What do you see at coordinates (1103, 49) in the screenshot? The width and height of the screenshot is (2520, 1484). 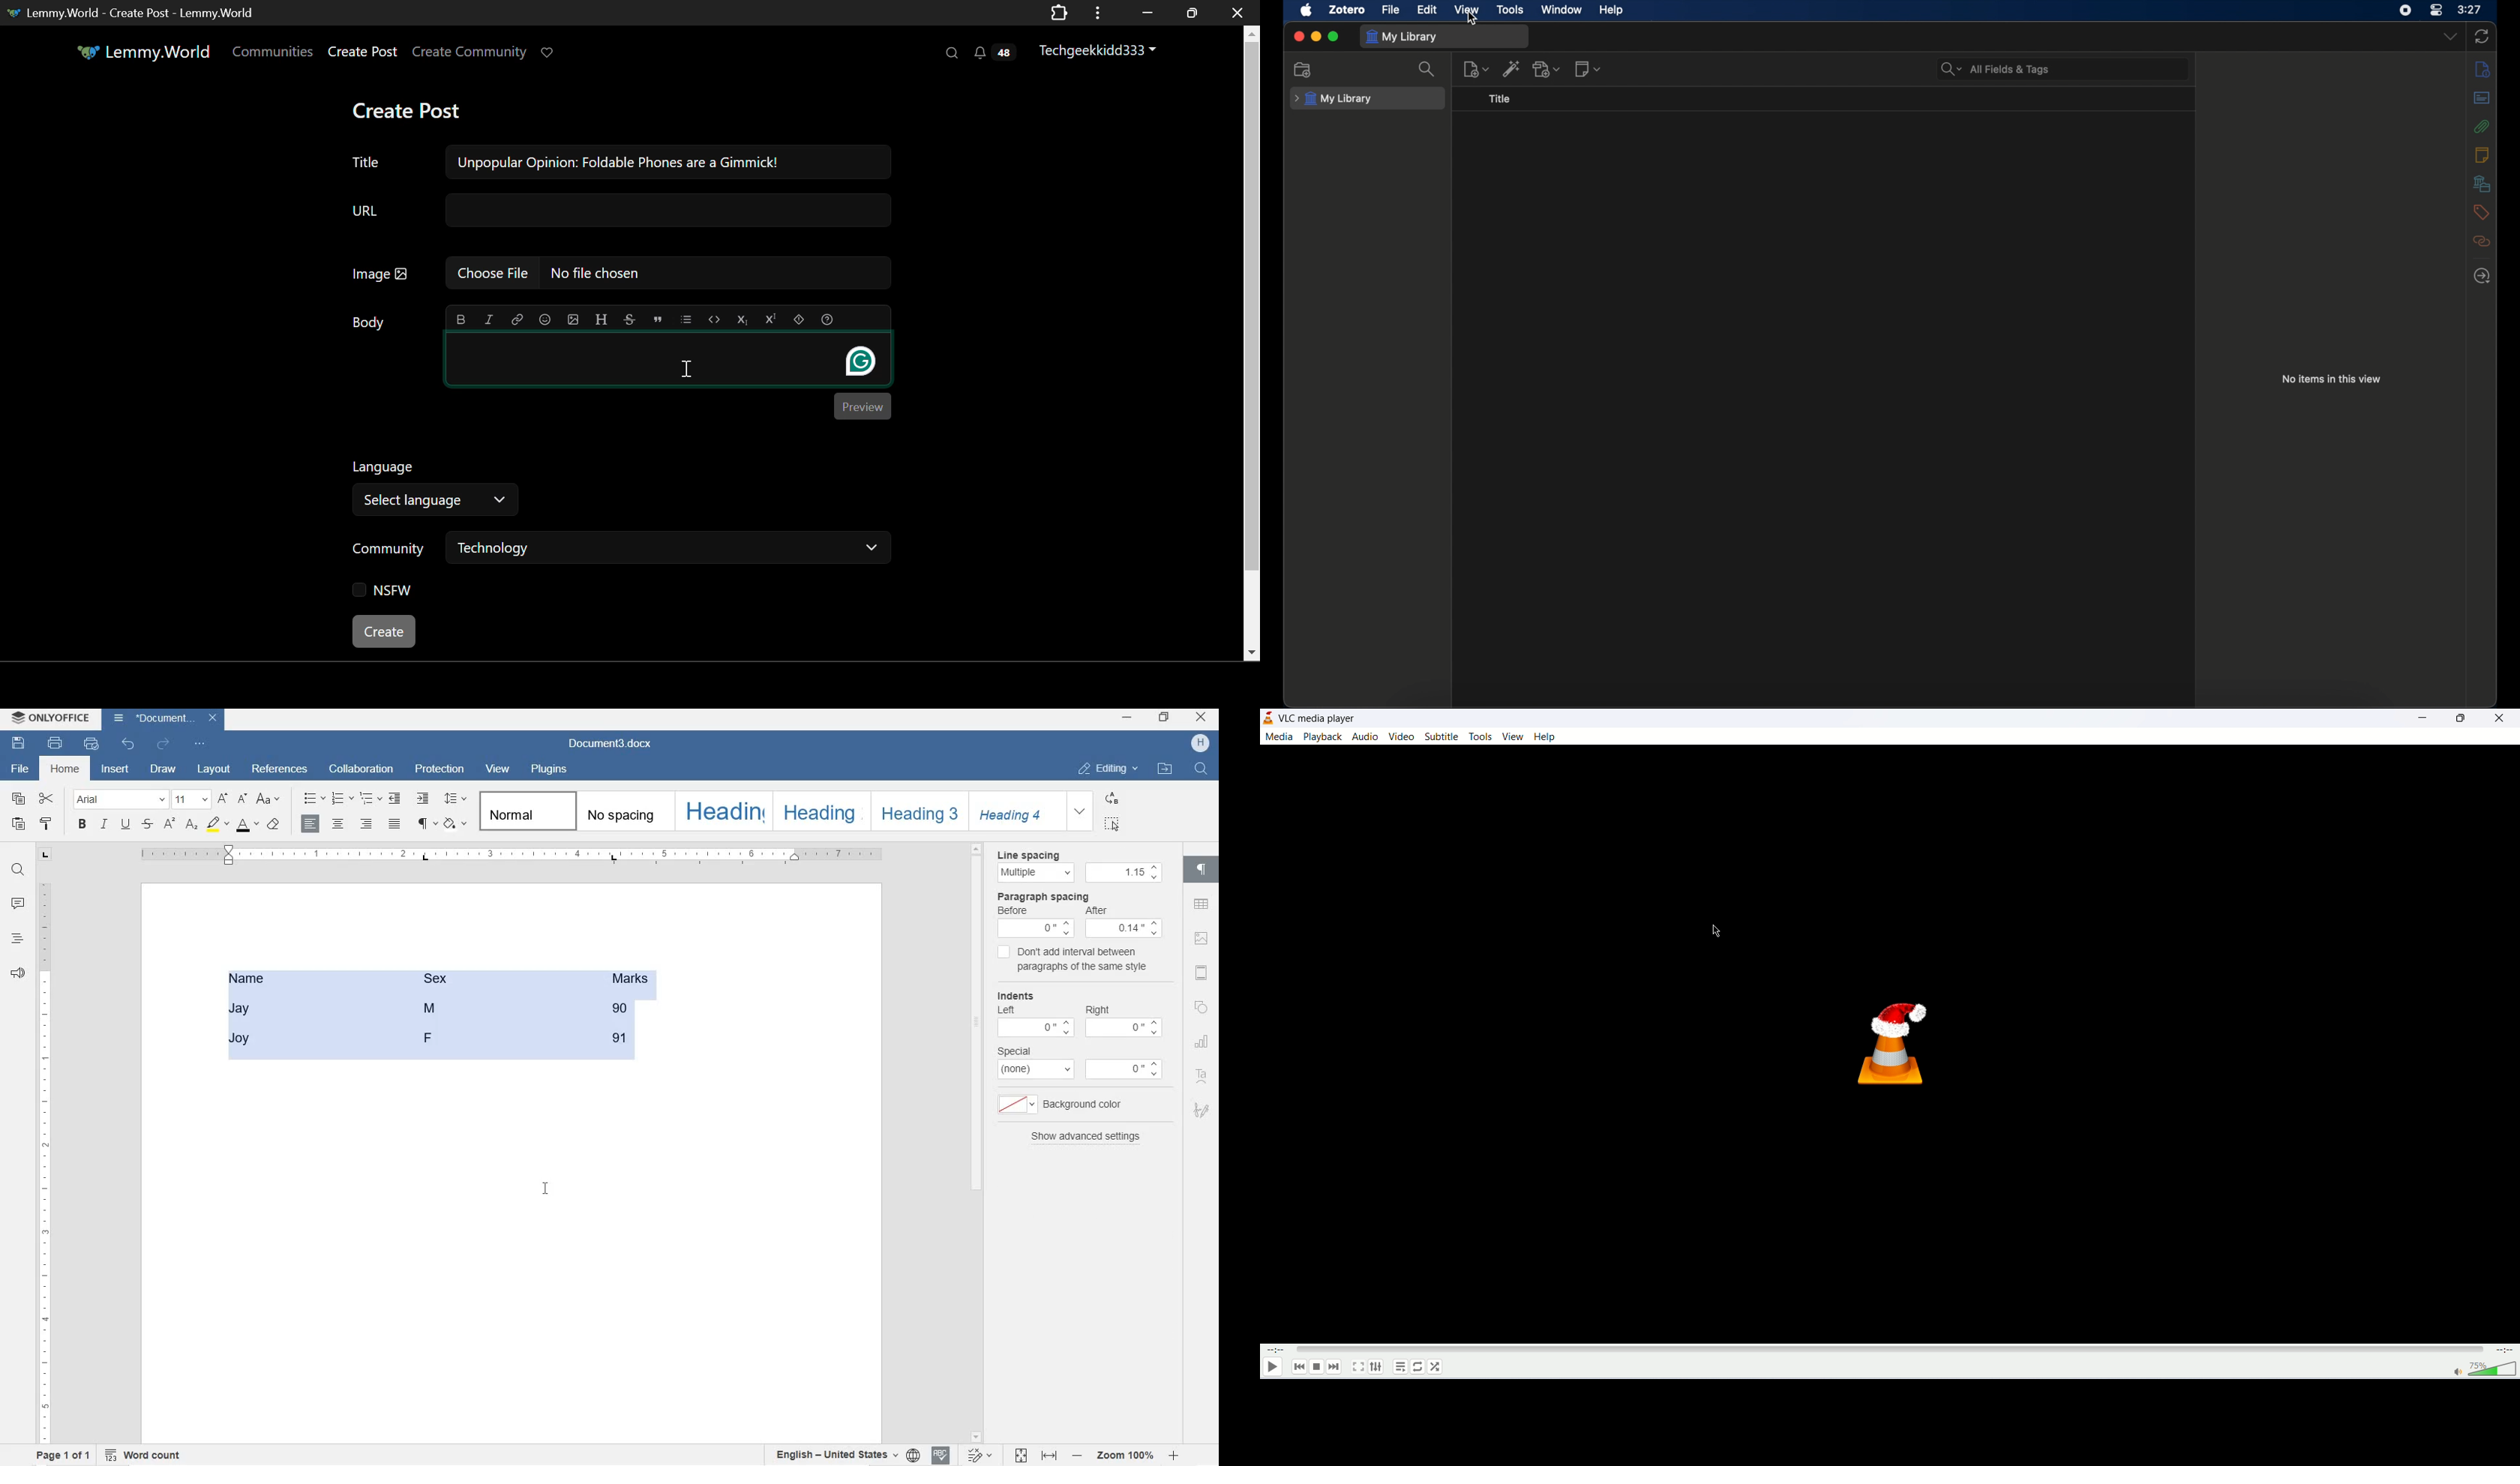 I see `Techgeekkidd333` at bounding box center [1103, 49].